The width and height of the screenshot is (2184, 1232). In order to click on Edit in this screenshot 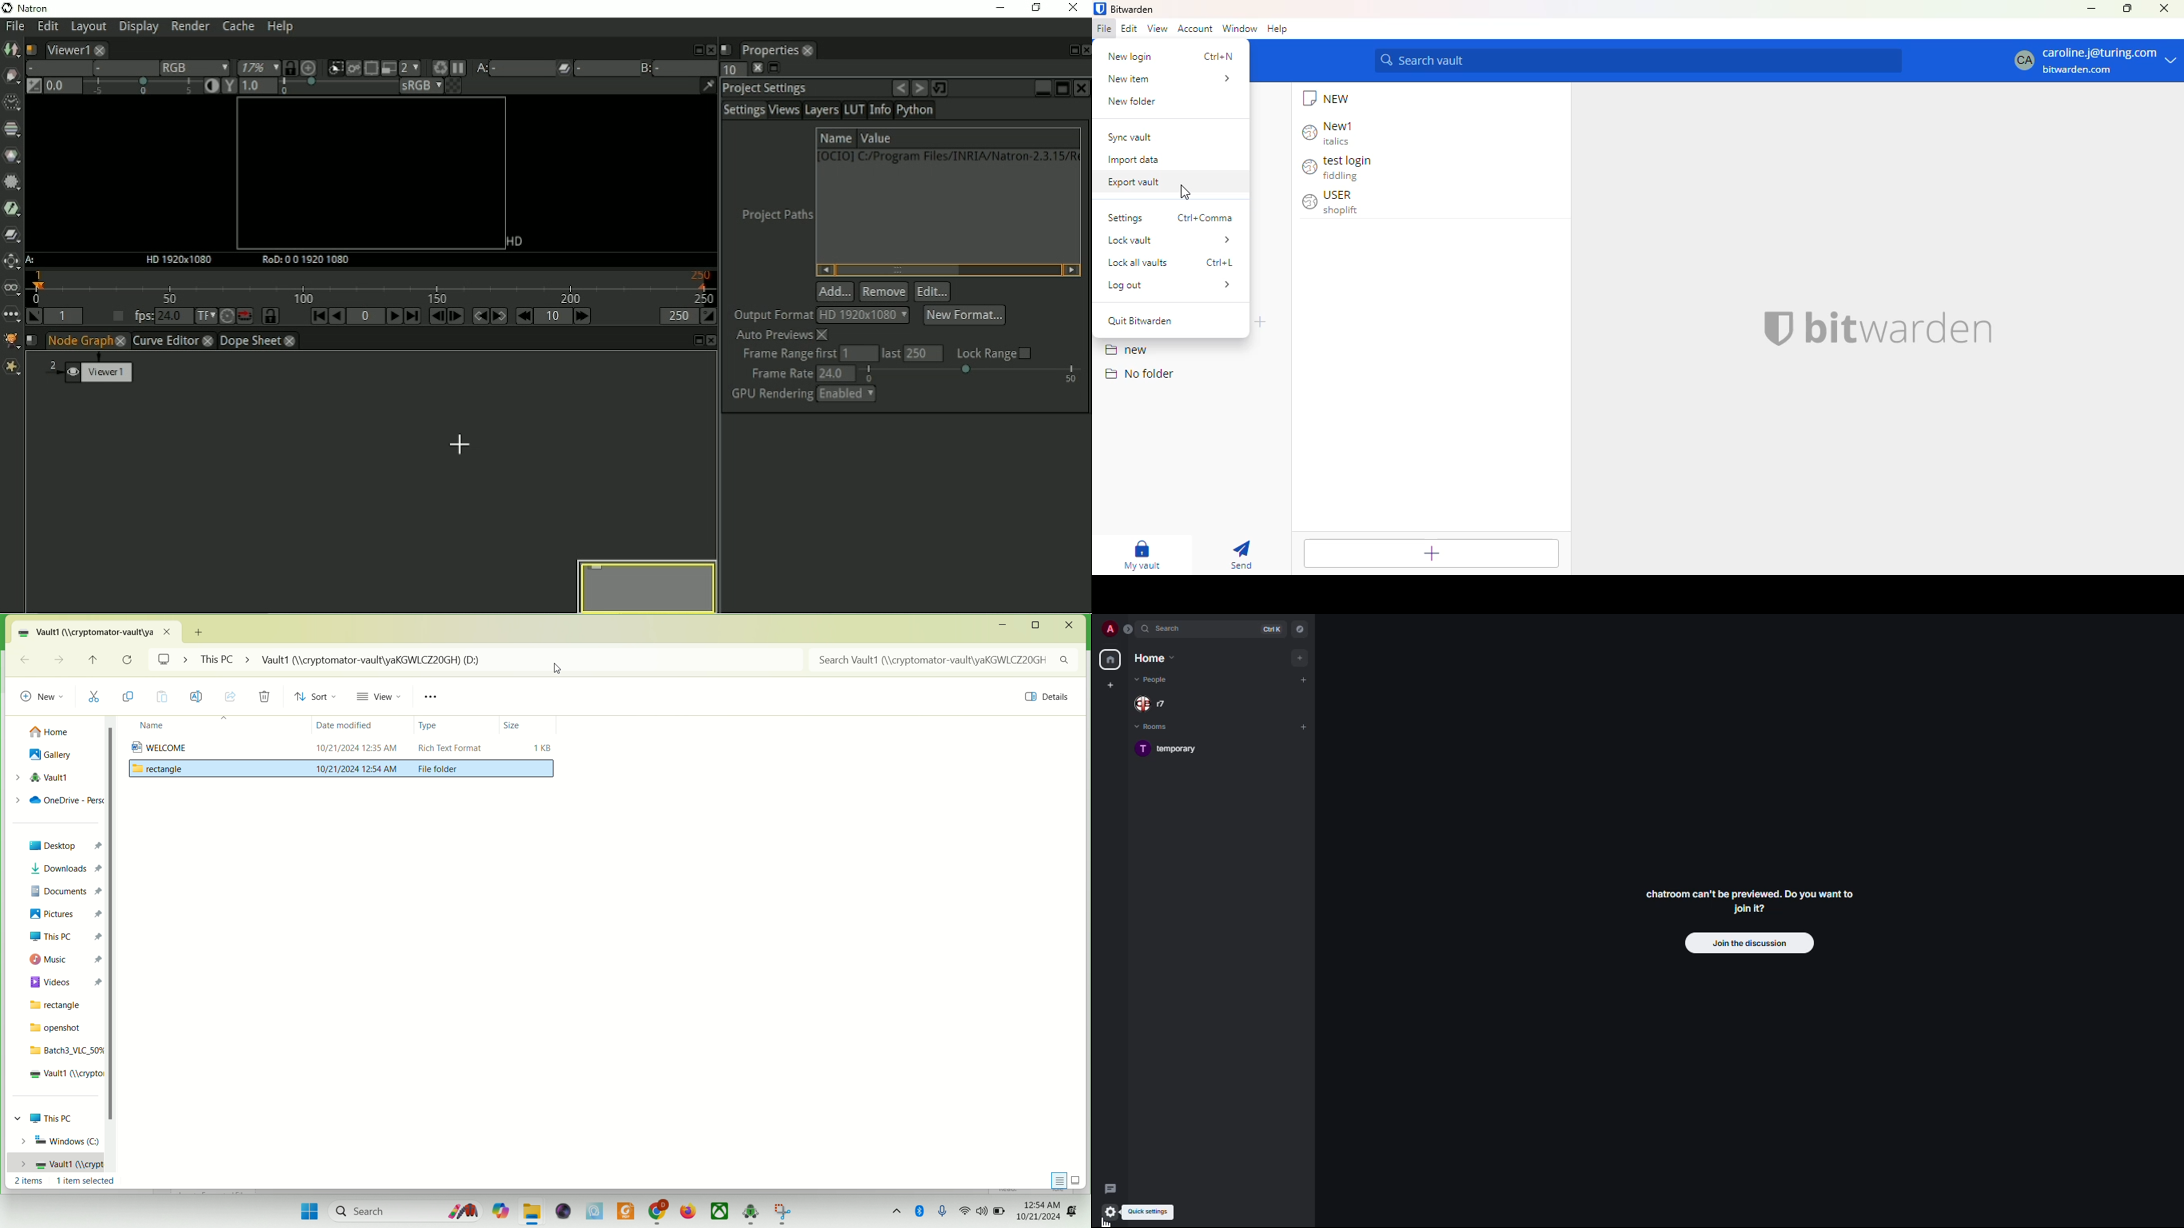, I will do `click(46, 27)`.